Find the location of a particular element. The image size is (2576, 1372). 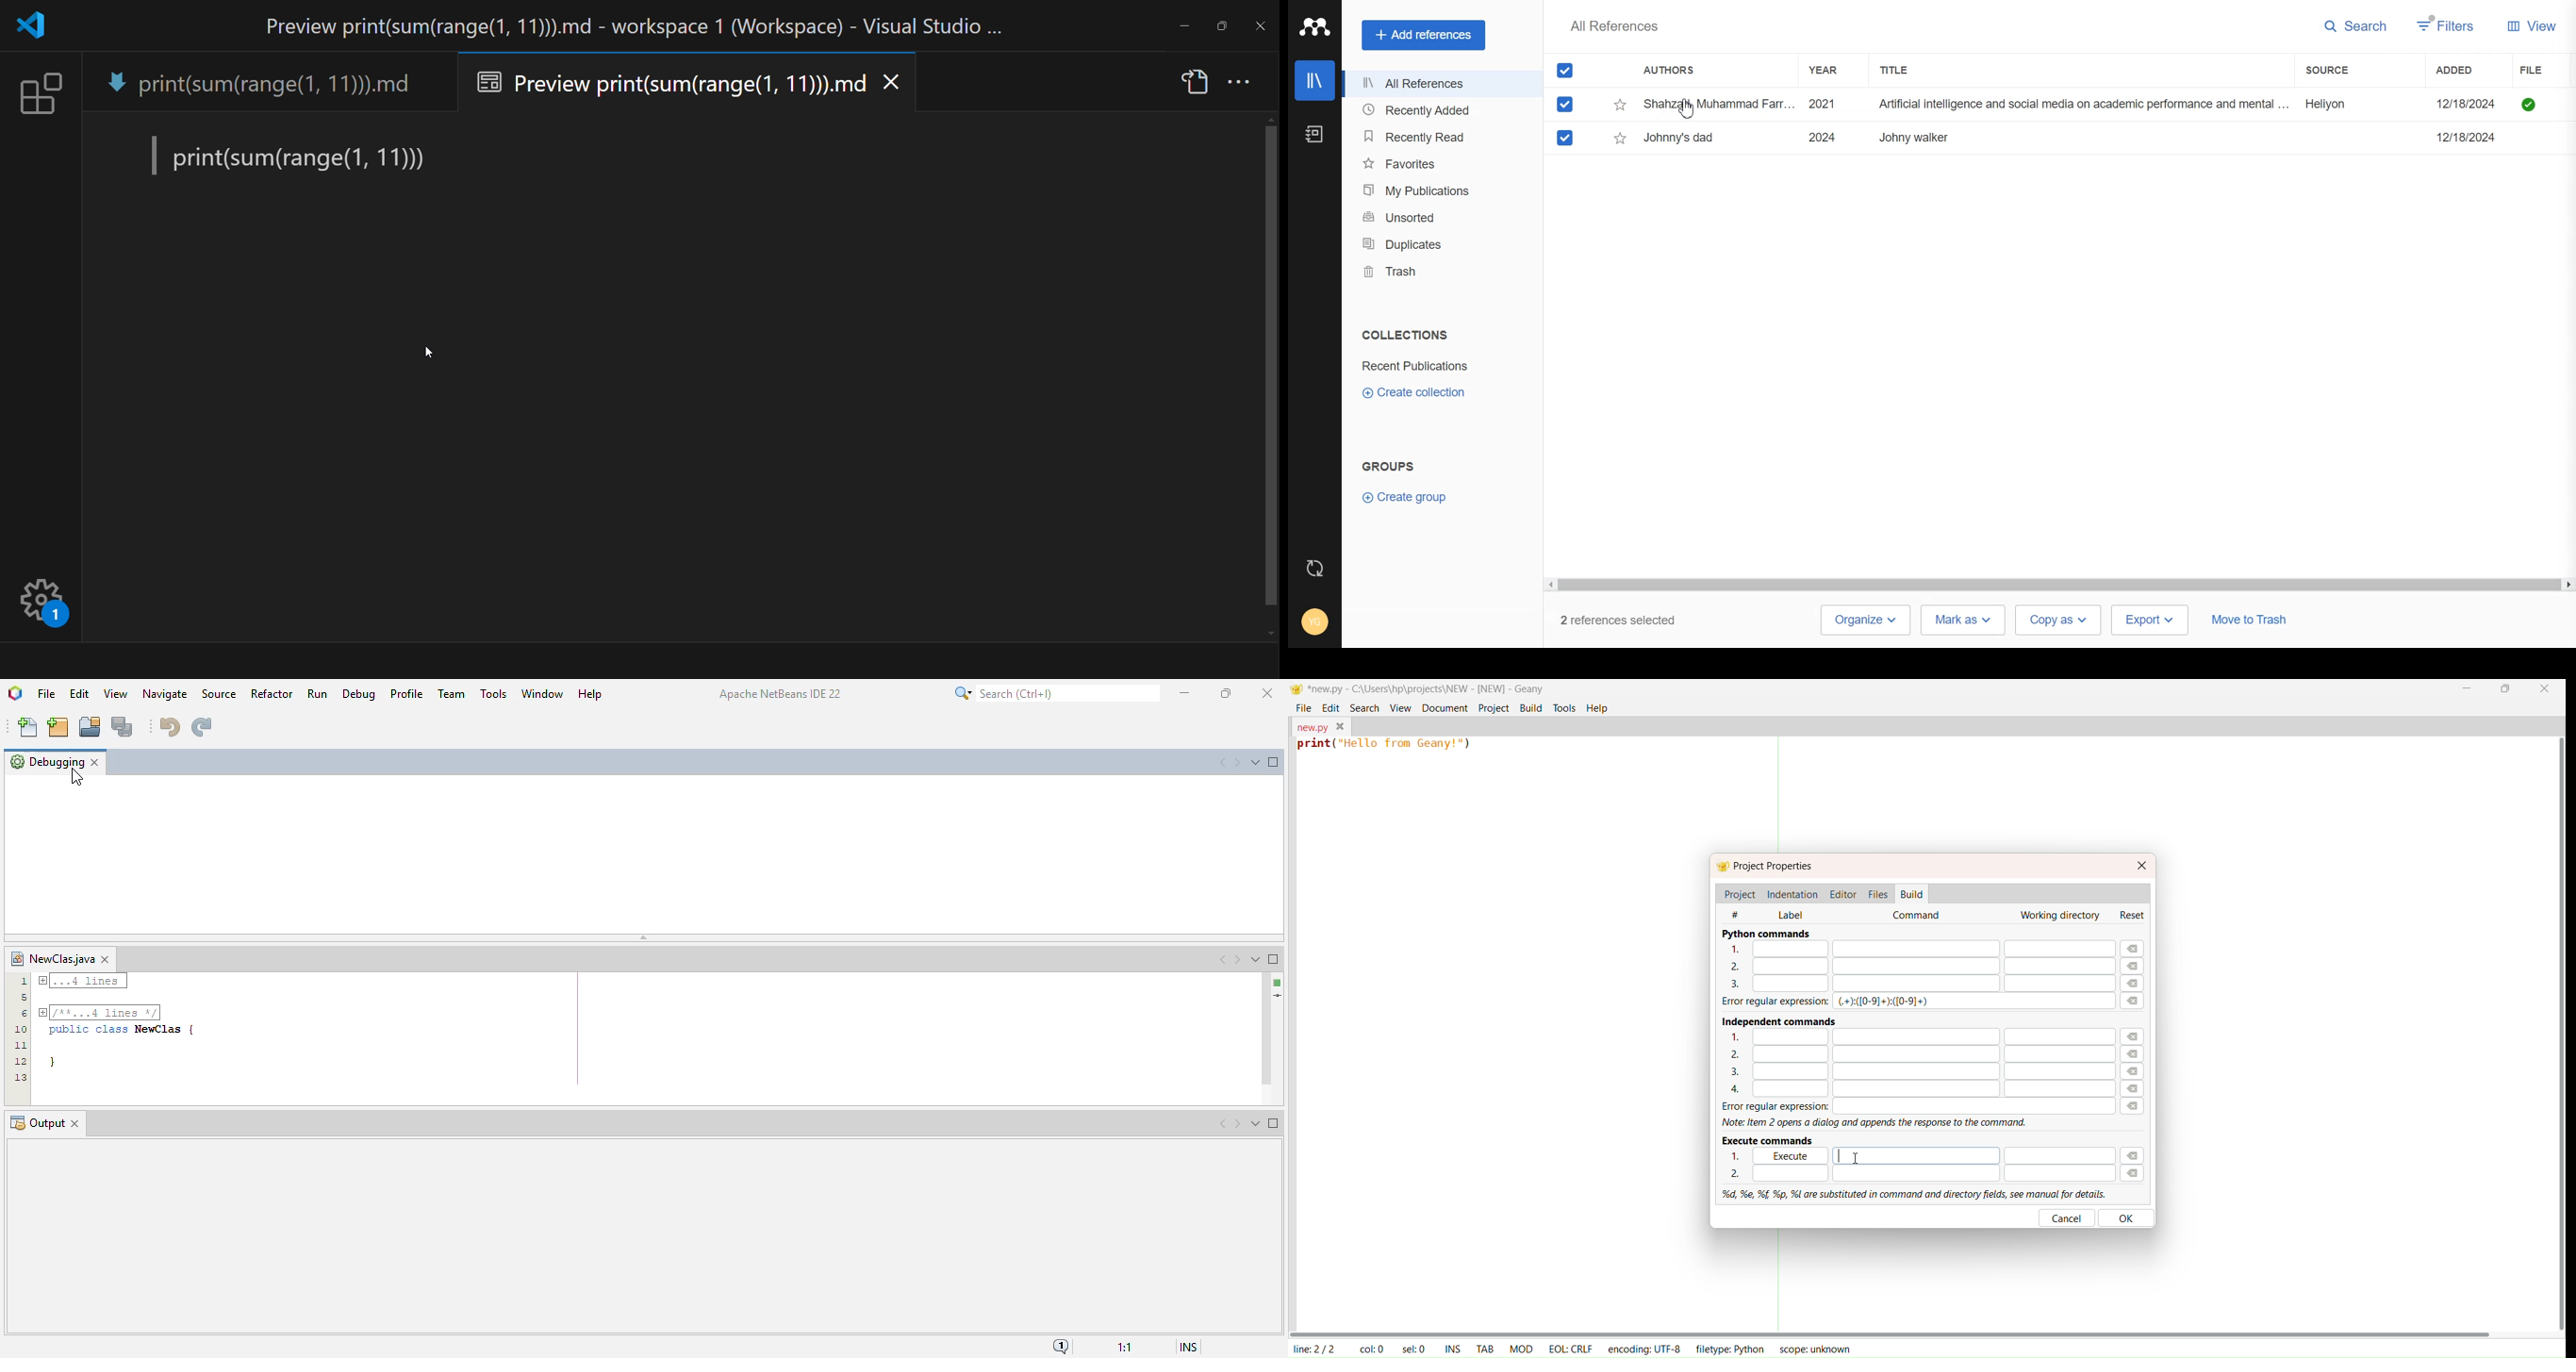

no errors is located at coordinates (1278, 983).